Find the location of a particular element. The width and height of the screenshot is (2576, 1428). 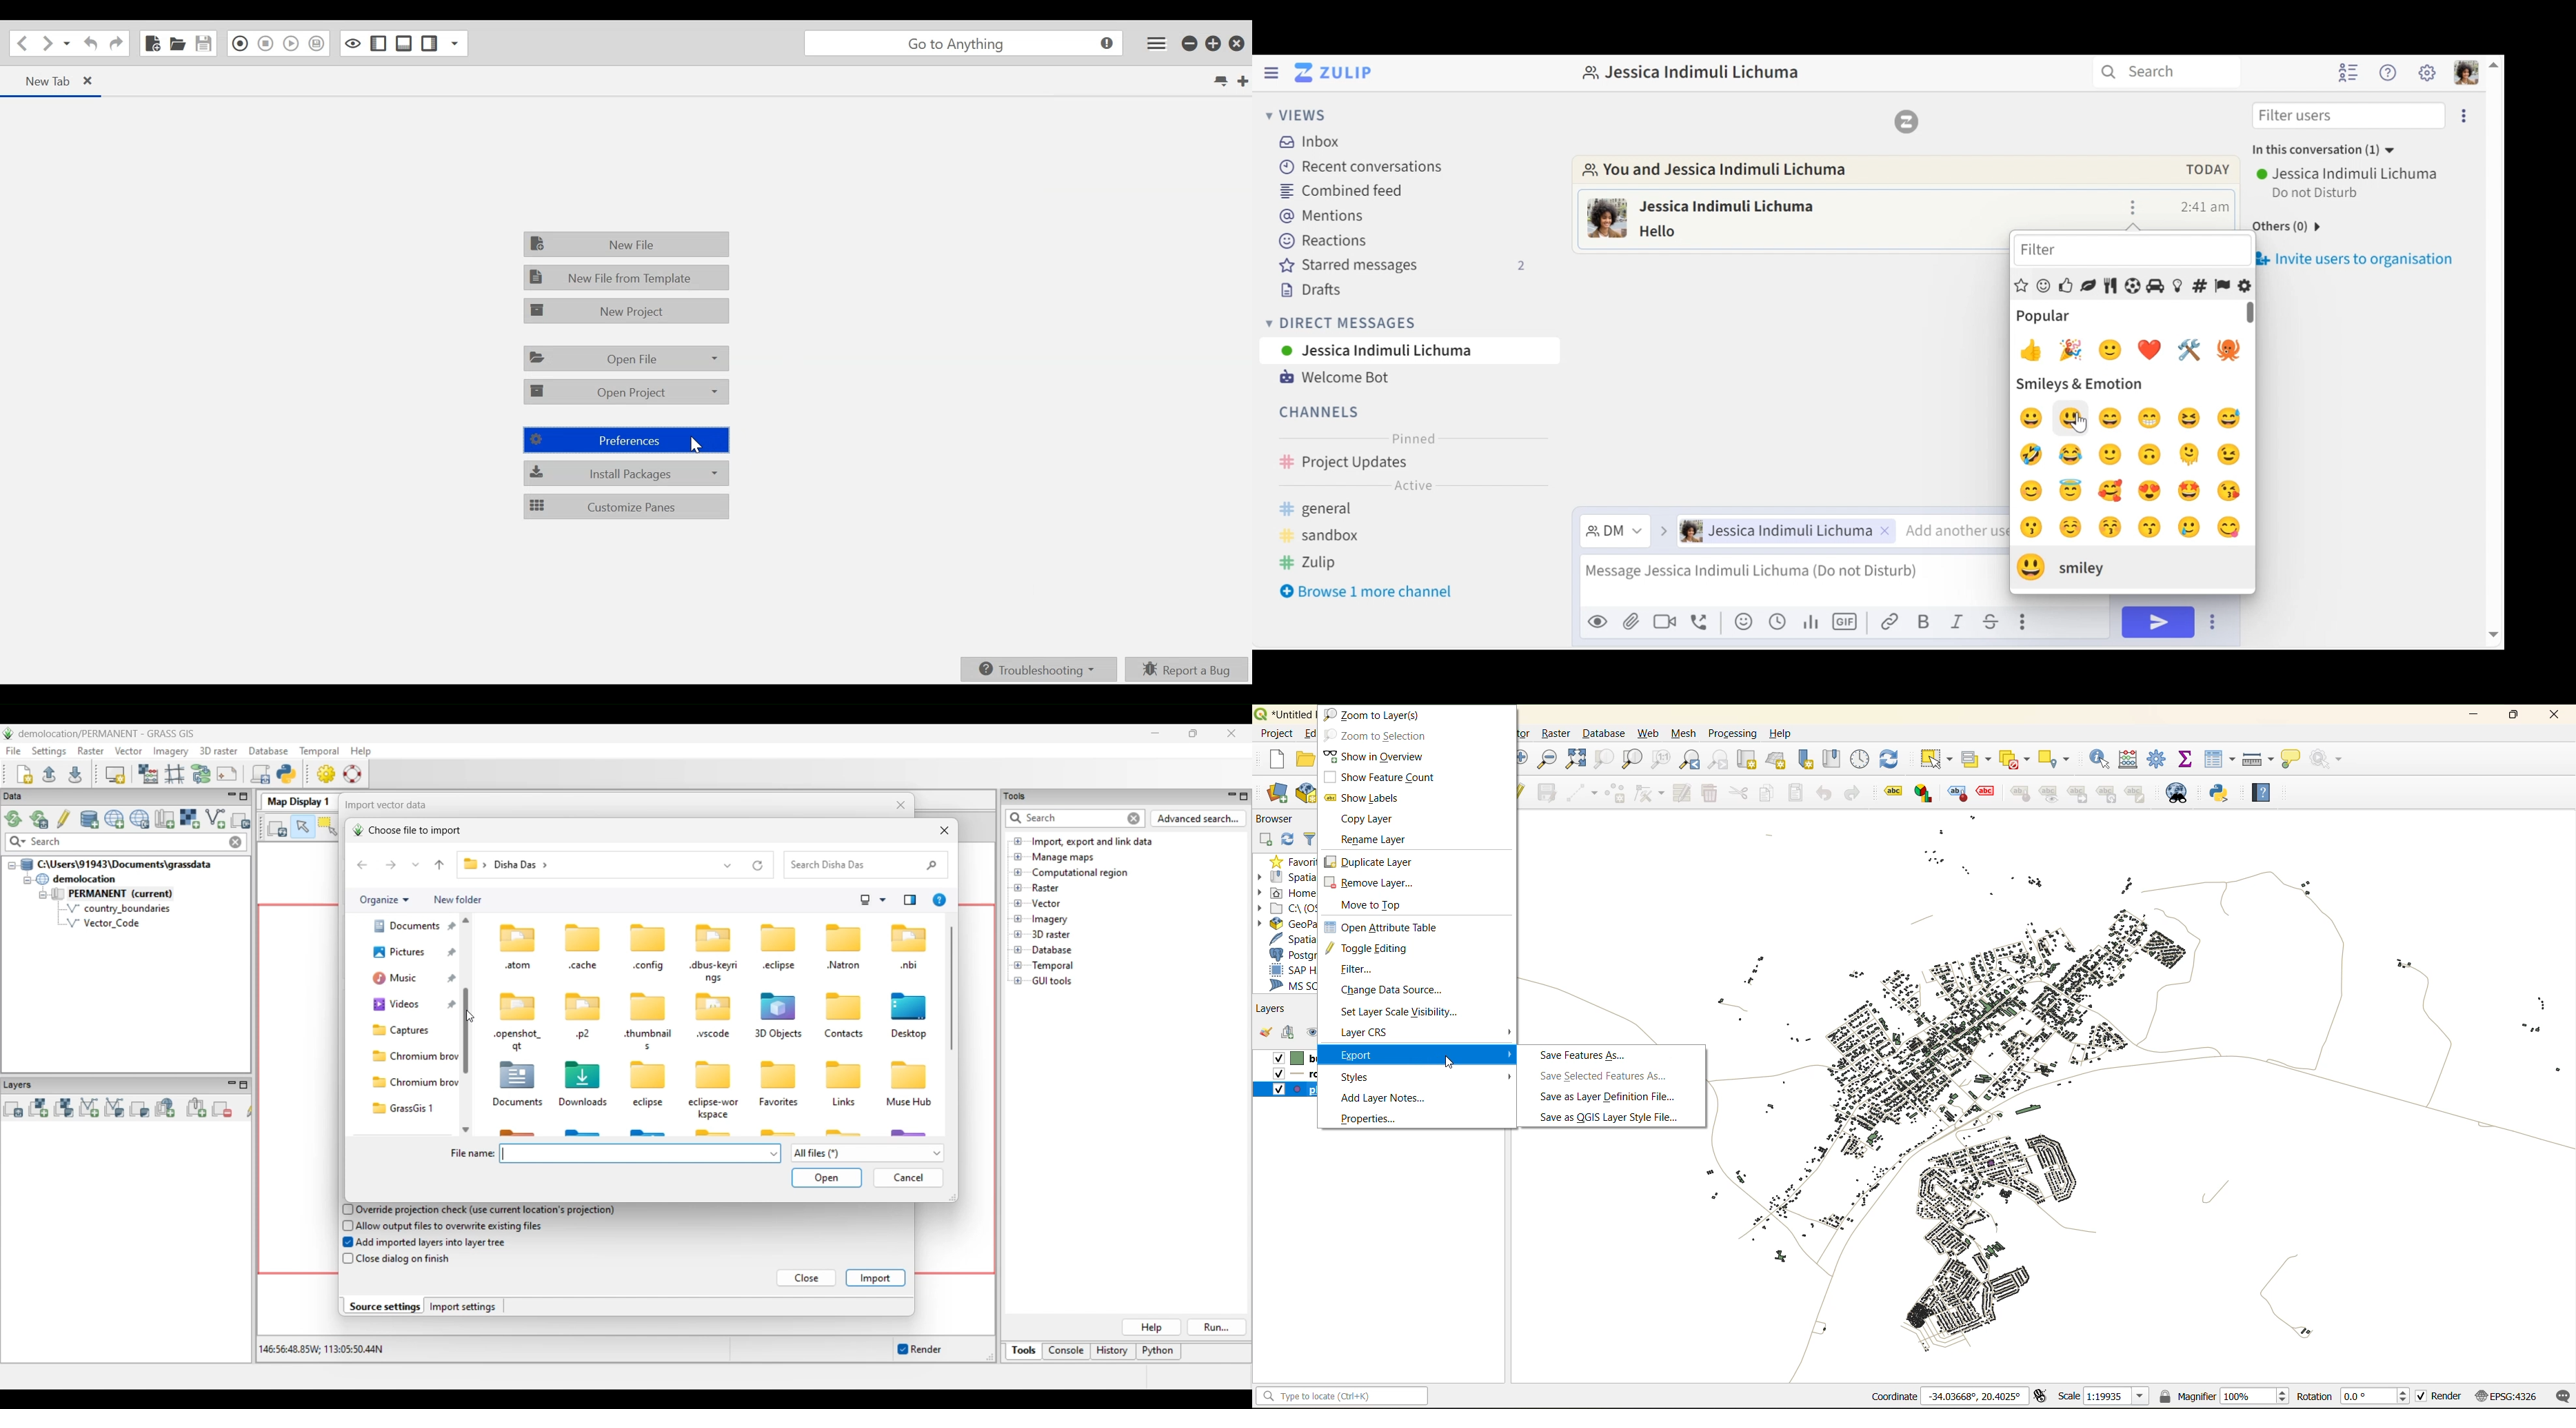

Symbols is located at coordinates (2198, 286).